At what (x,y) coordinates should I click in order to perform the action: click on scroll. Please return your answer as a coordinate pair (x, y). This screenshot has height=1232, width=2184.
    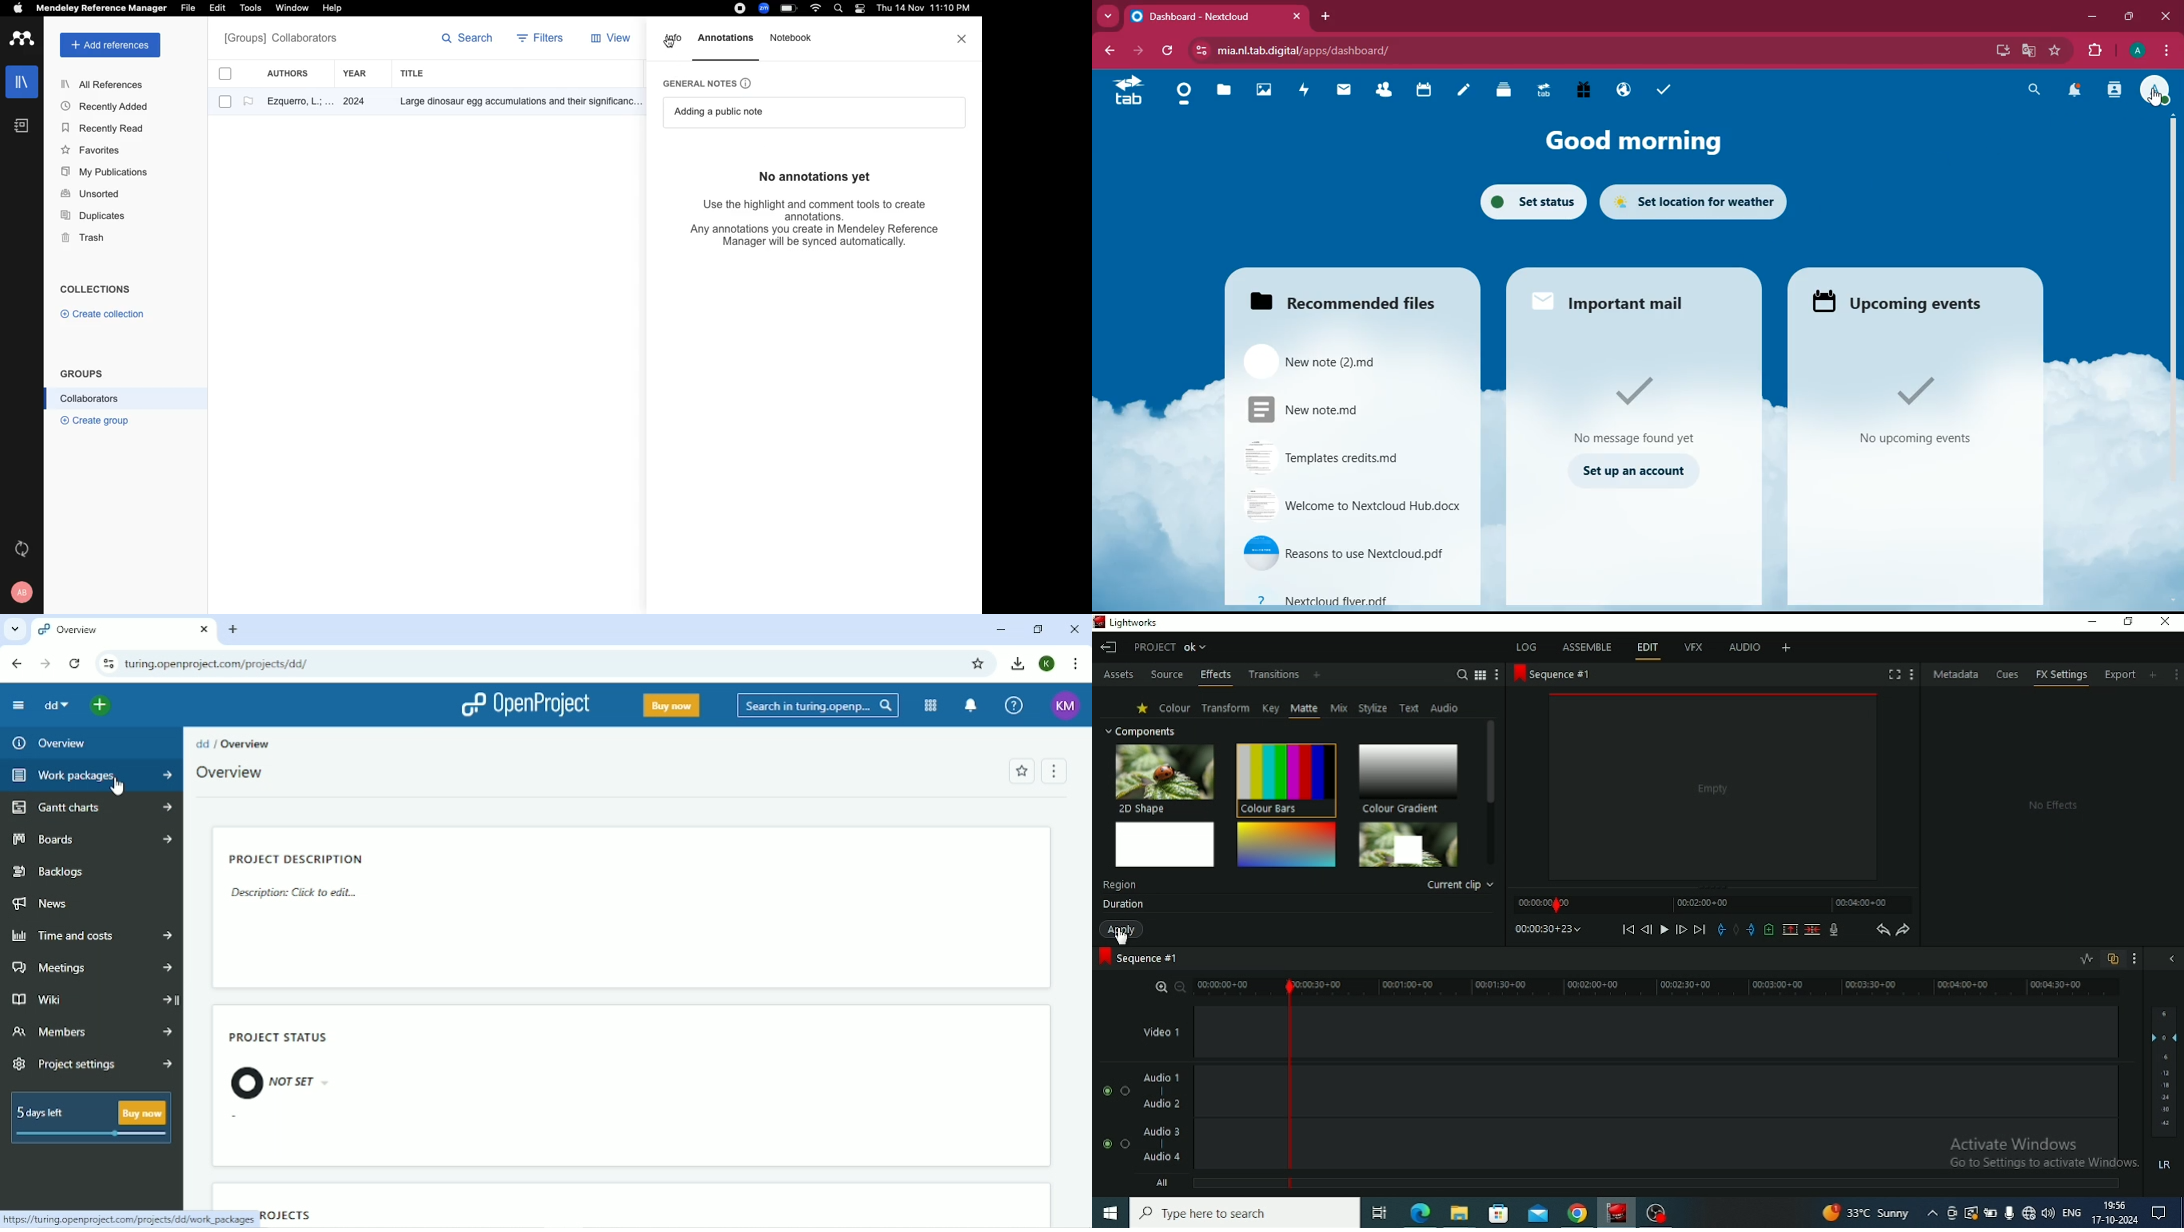
    Looking at the image, I should click on (2166, 245).